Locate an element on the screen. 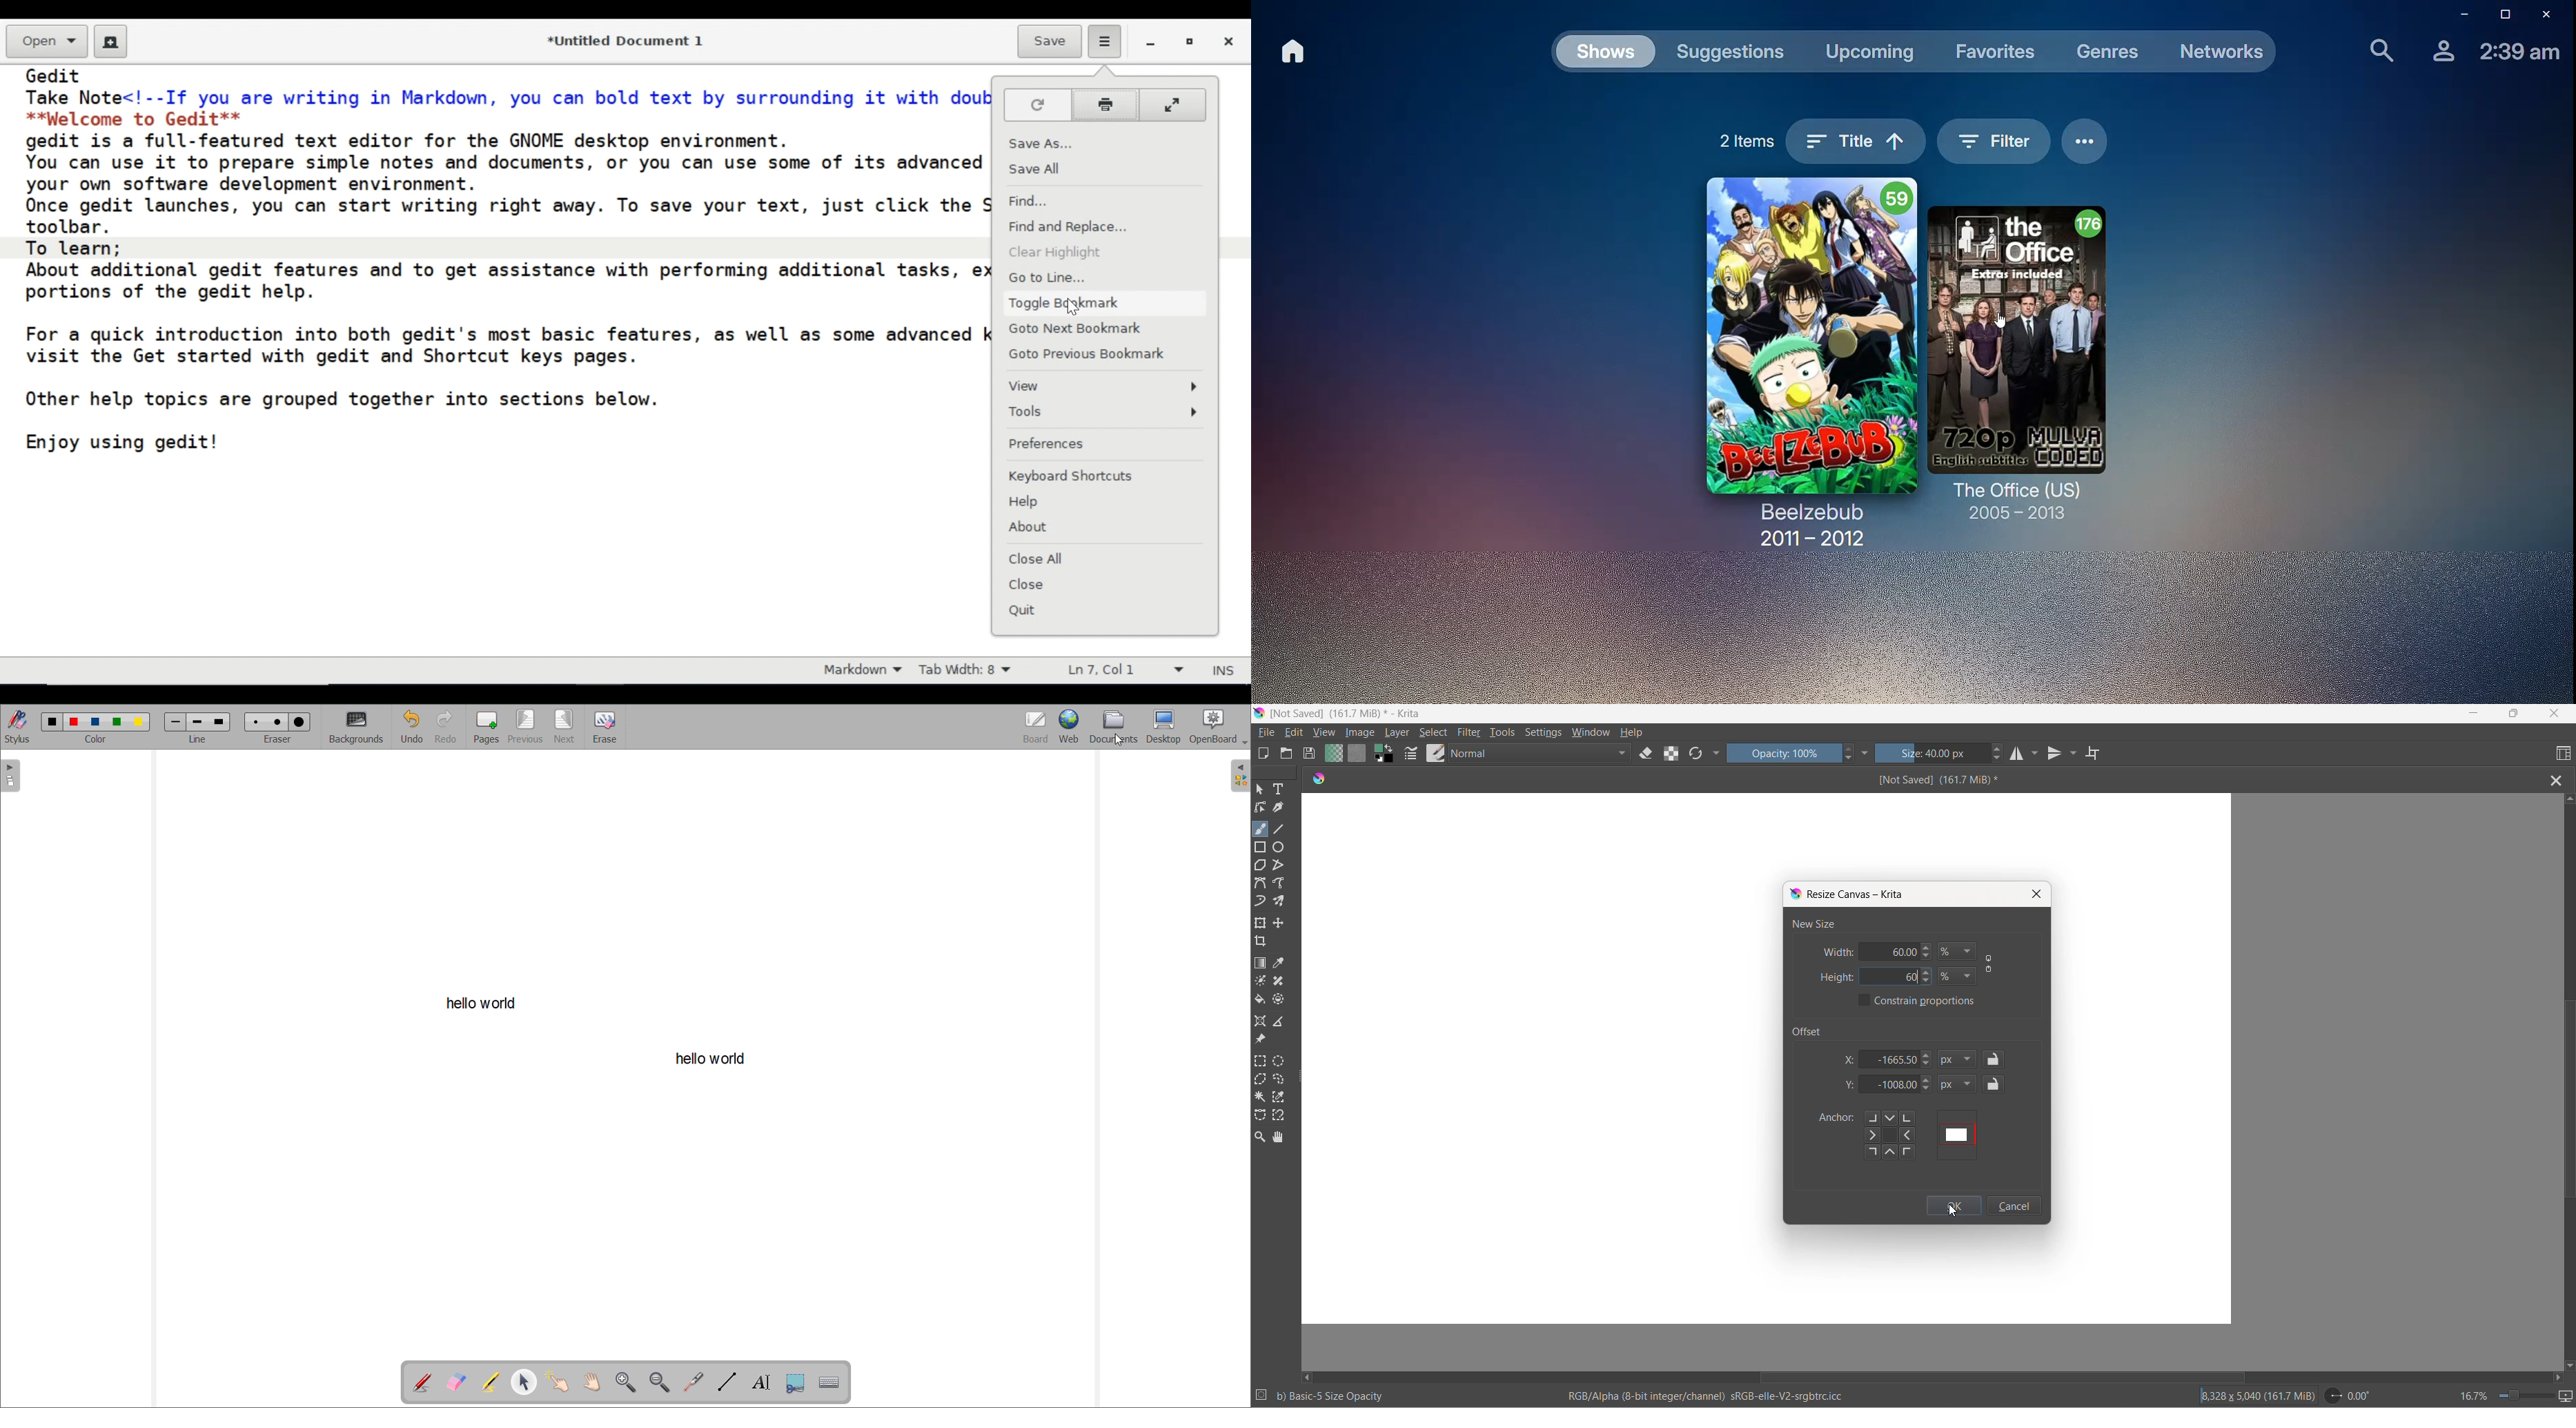  Suggestions is located at coordinates (1730, 55).